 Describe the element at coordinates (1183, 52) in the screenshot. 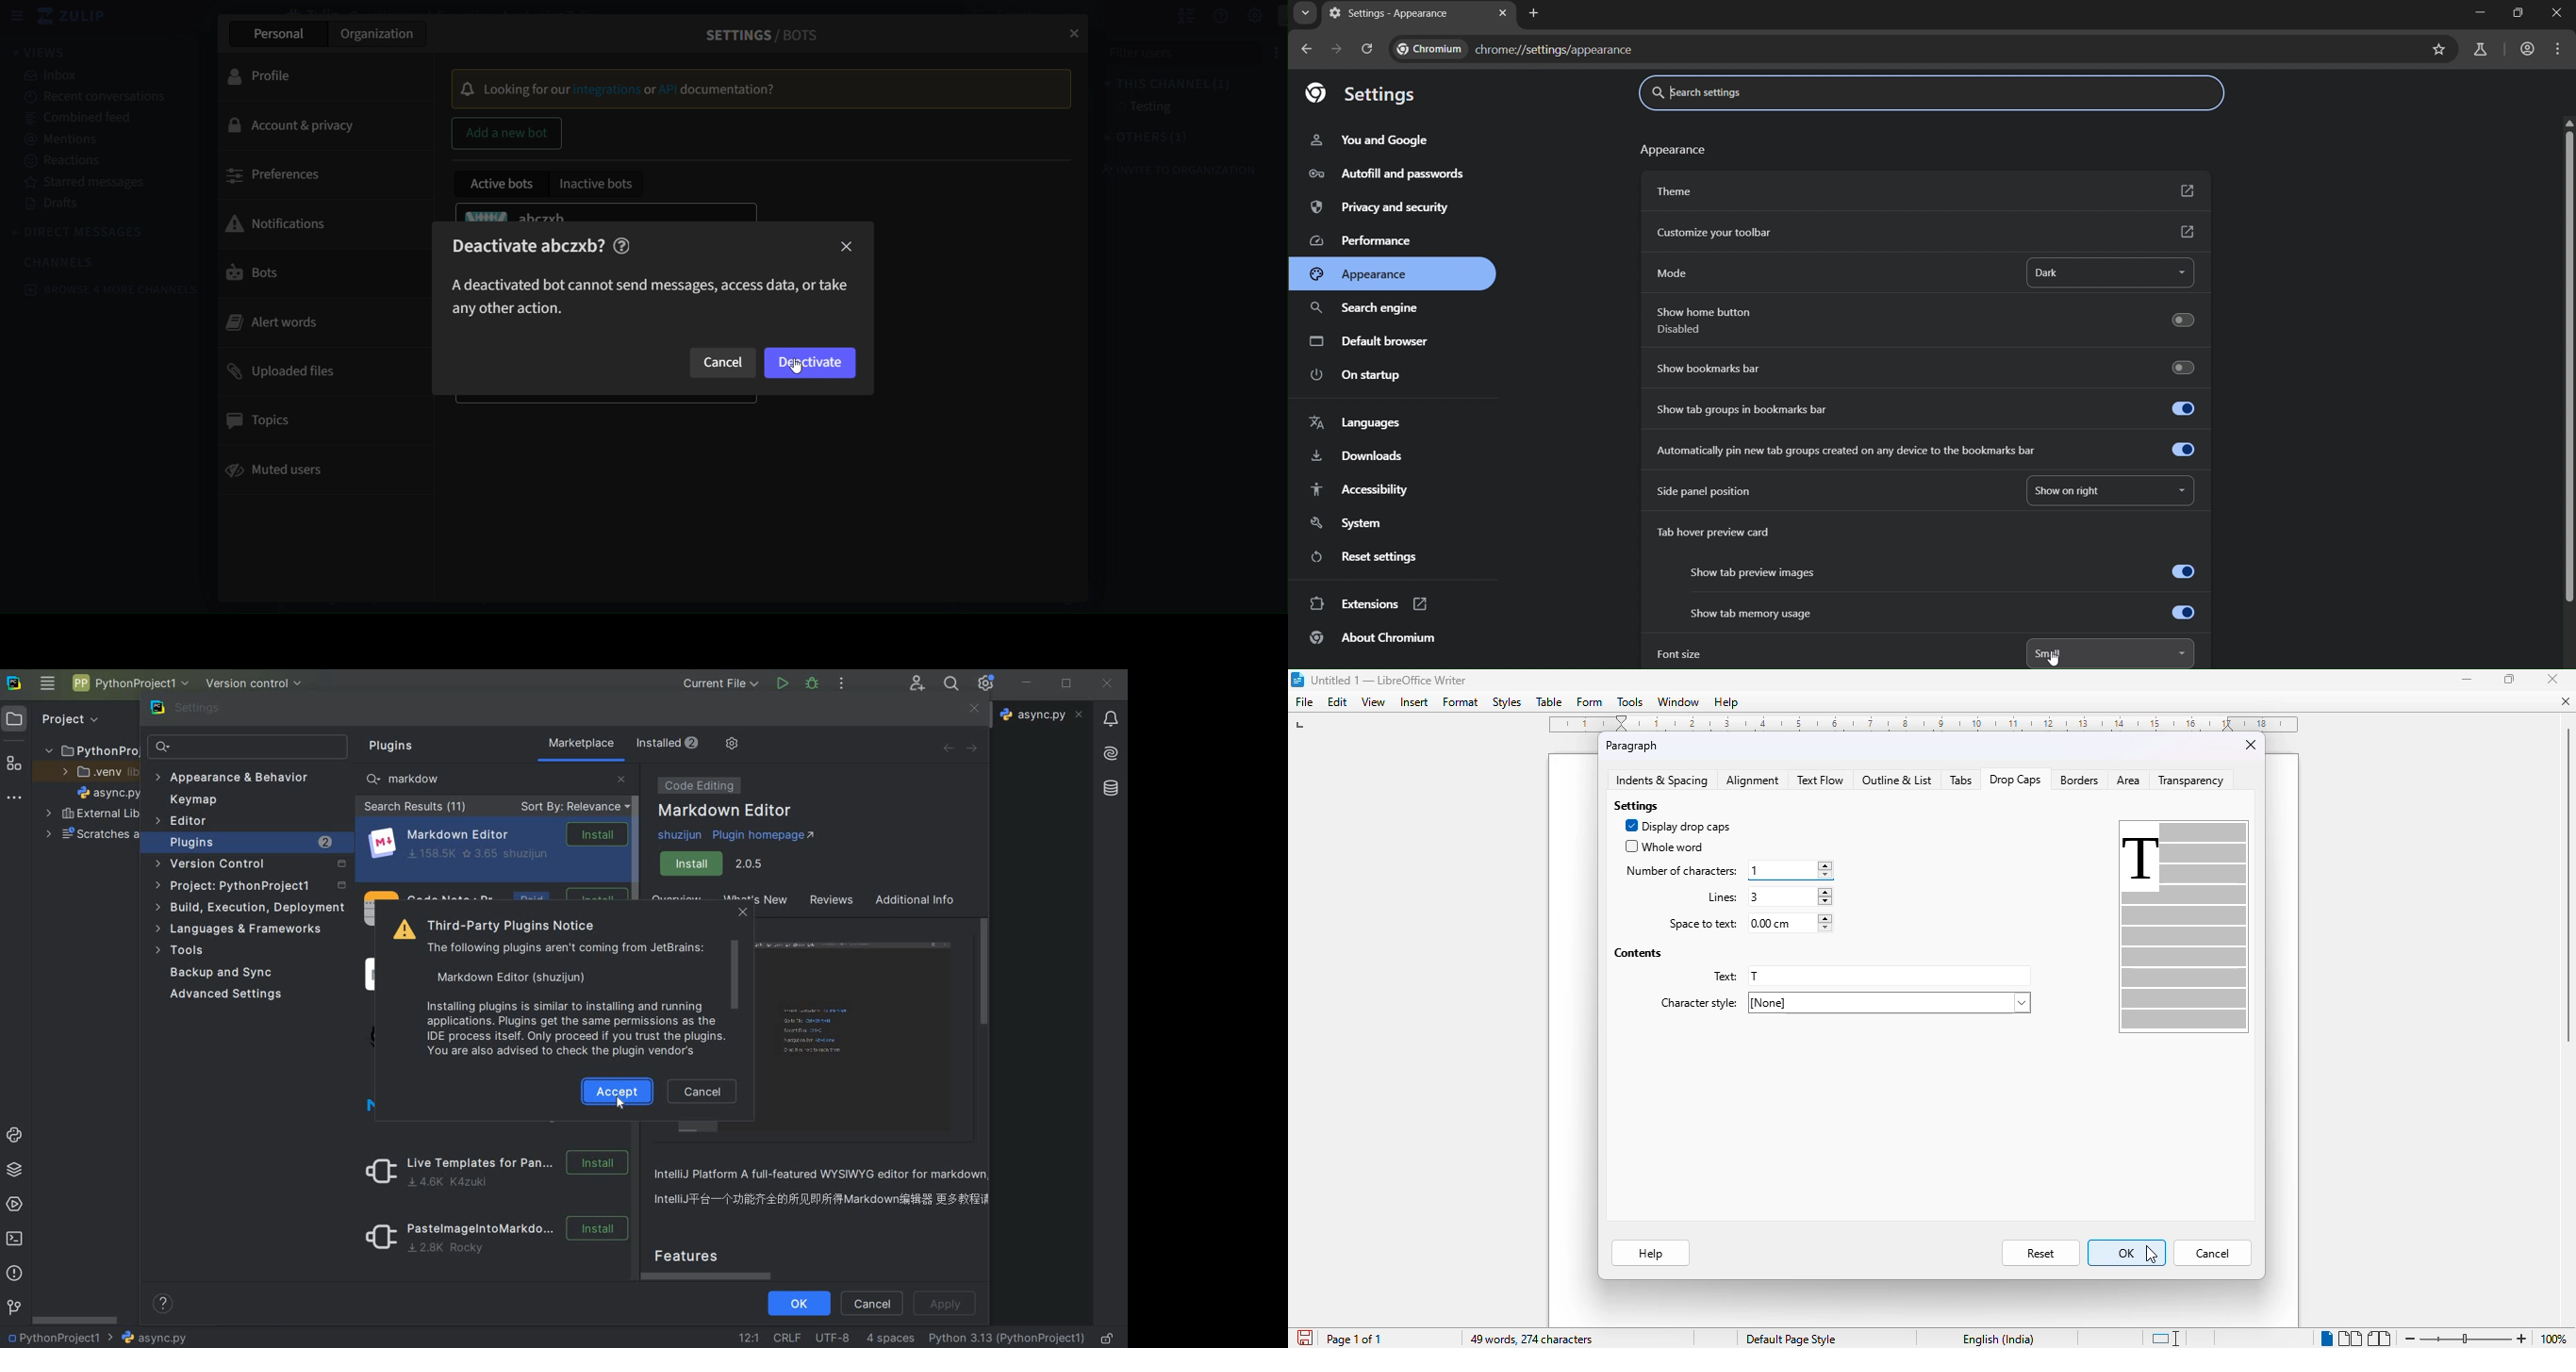

I see `filter users` at that location.